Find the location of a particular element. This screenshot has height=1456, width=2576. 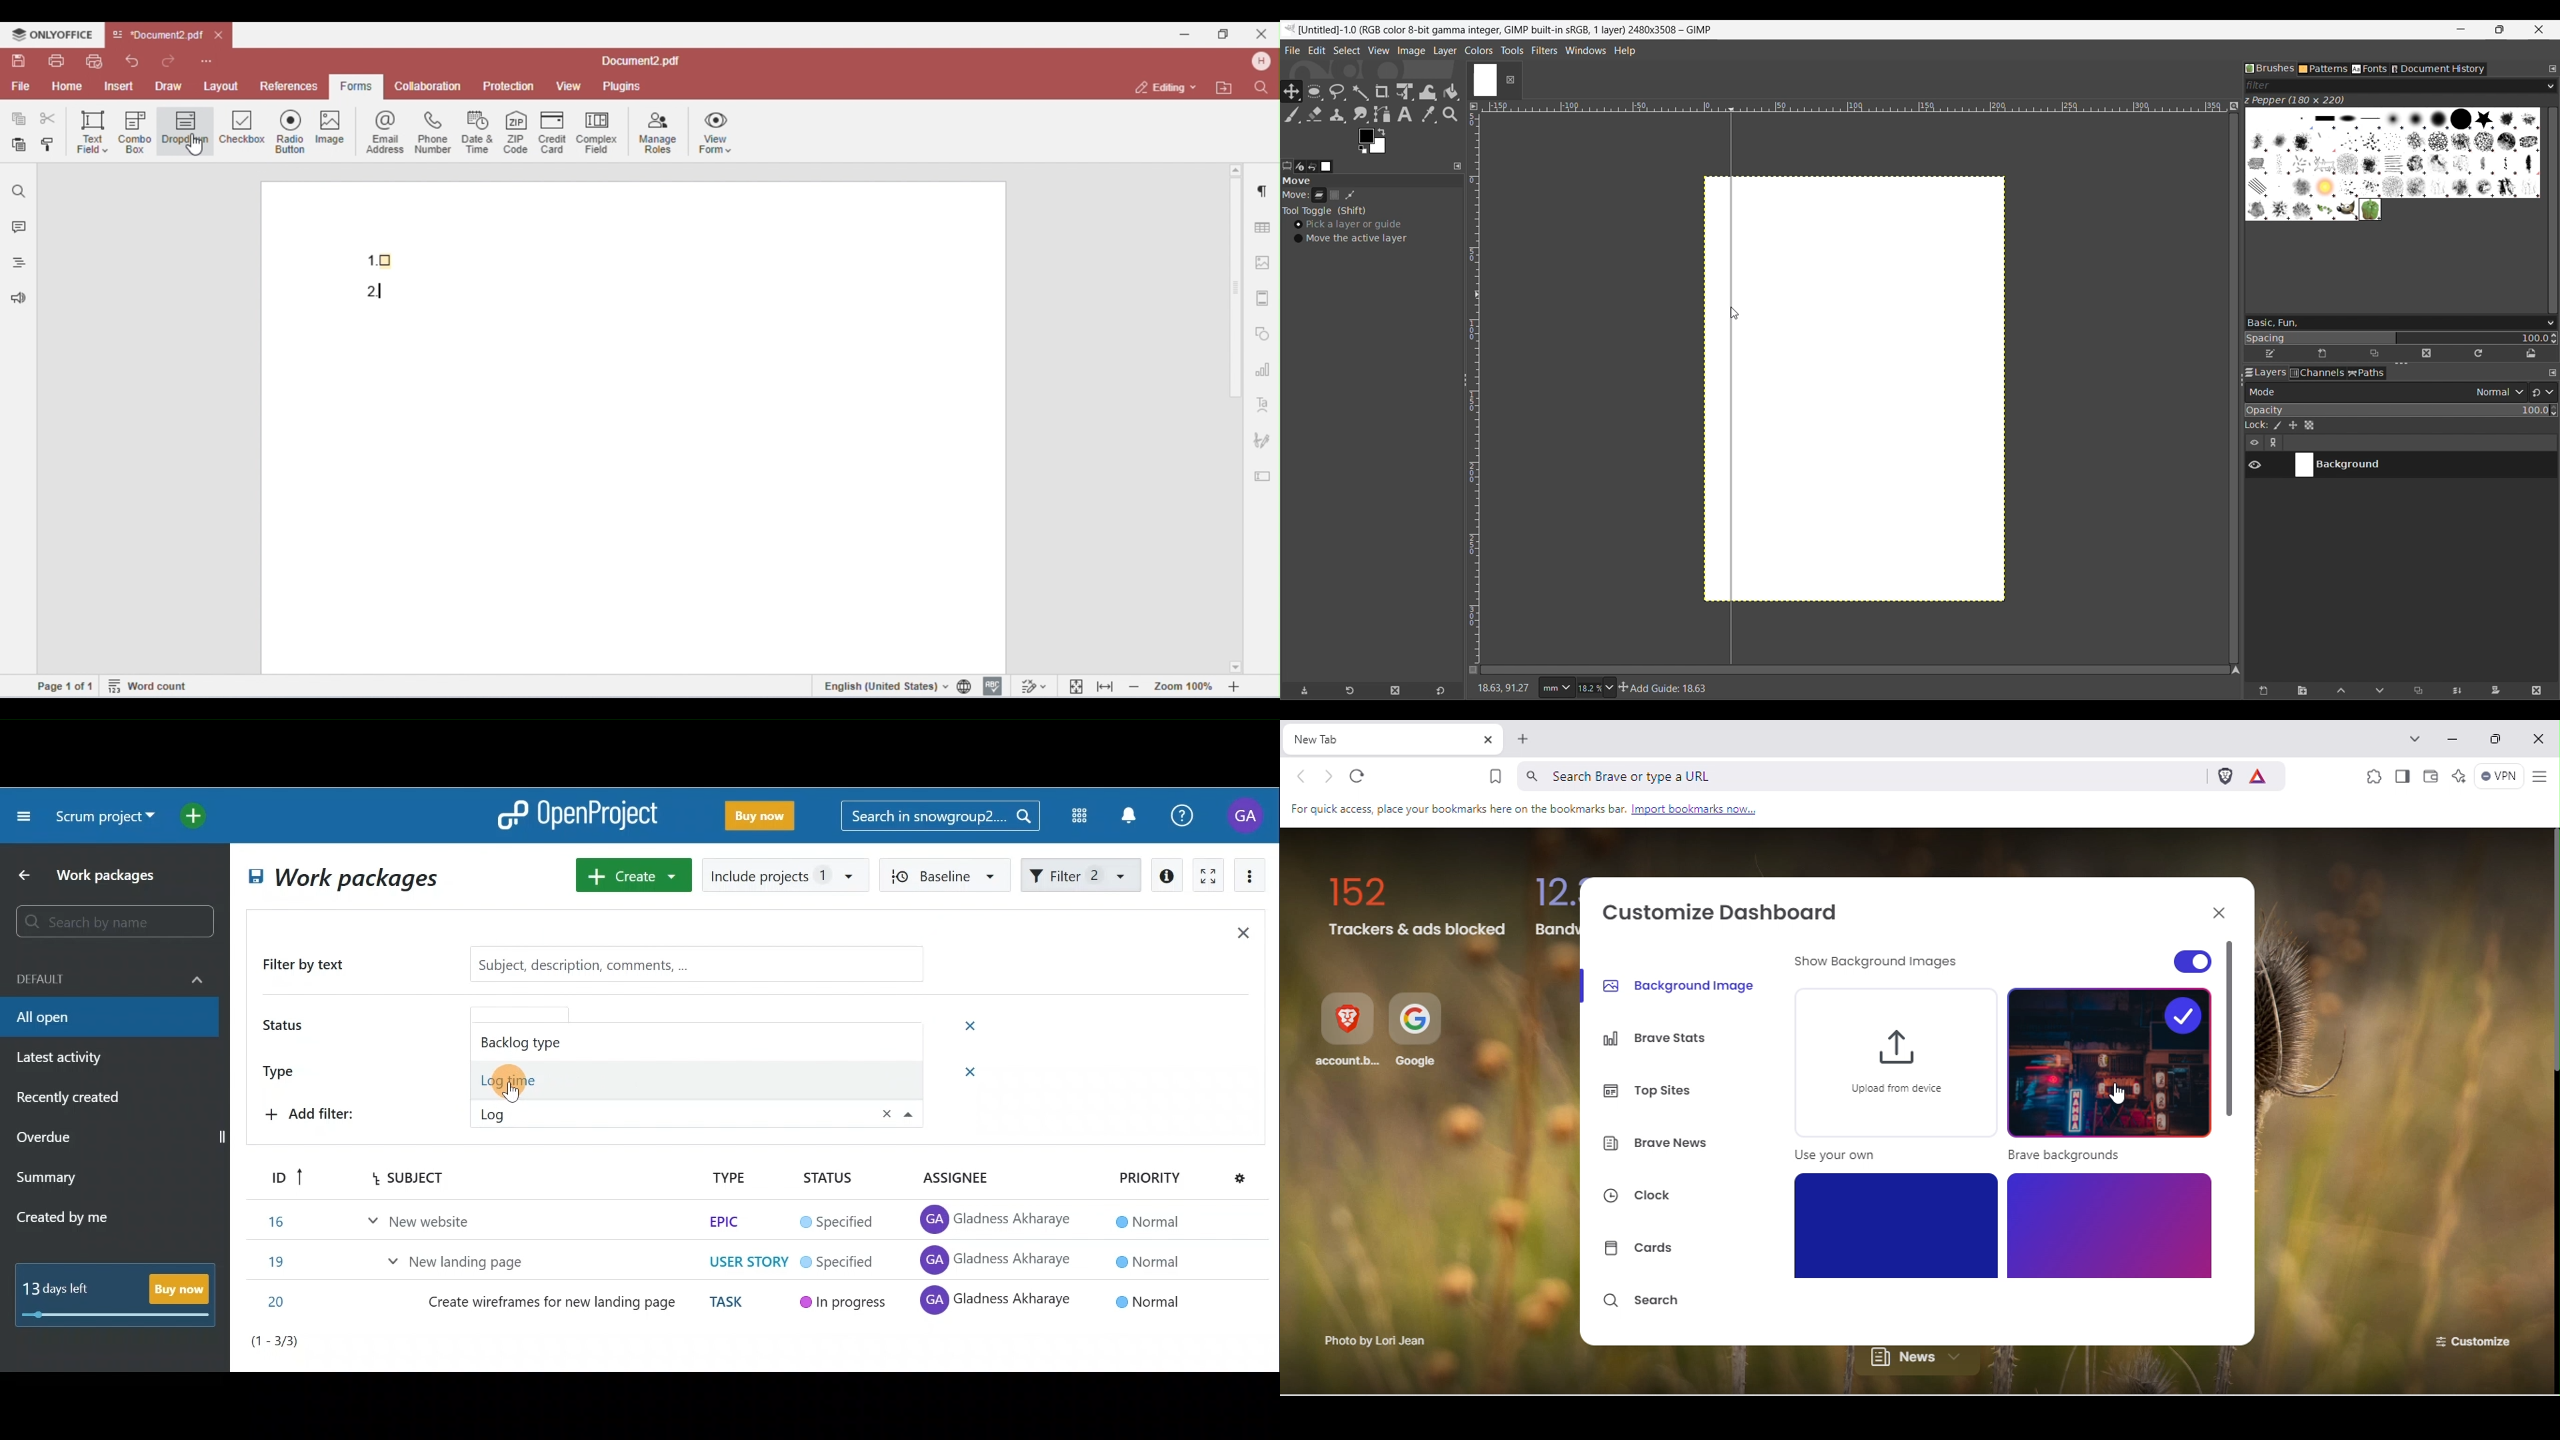

Brushes tab, current selection highlighted is located at coordinates (2270, 68).